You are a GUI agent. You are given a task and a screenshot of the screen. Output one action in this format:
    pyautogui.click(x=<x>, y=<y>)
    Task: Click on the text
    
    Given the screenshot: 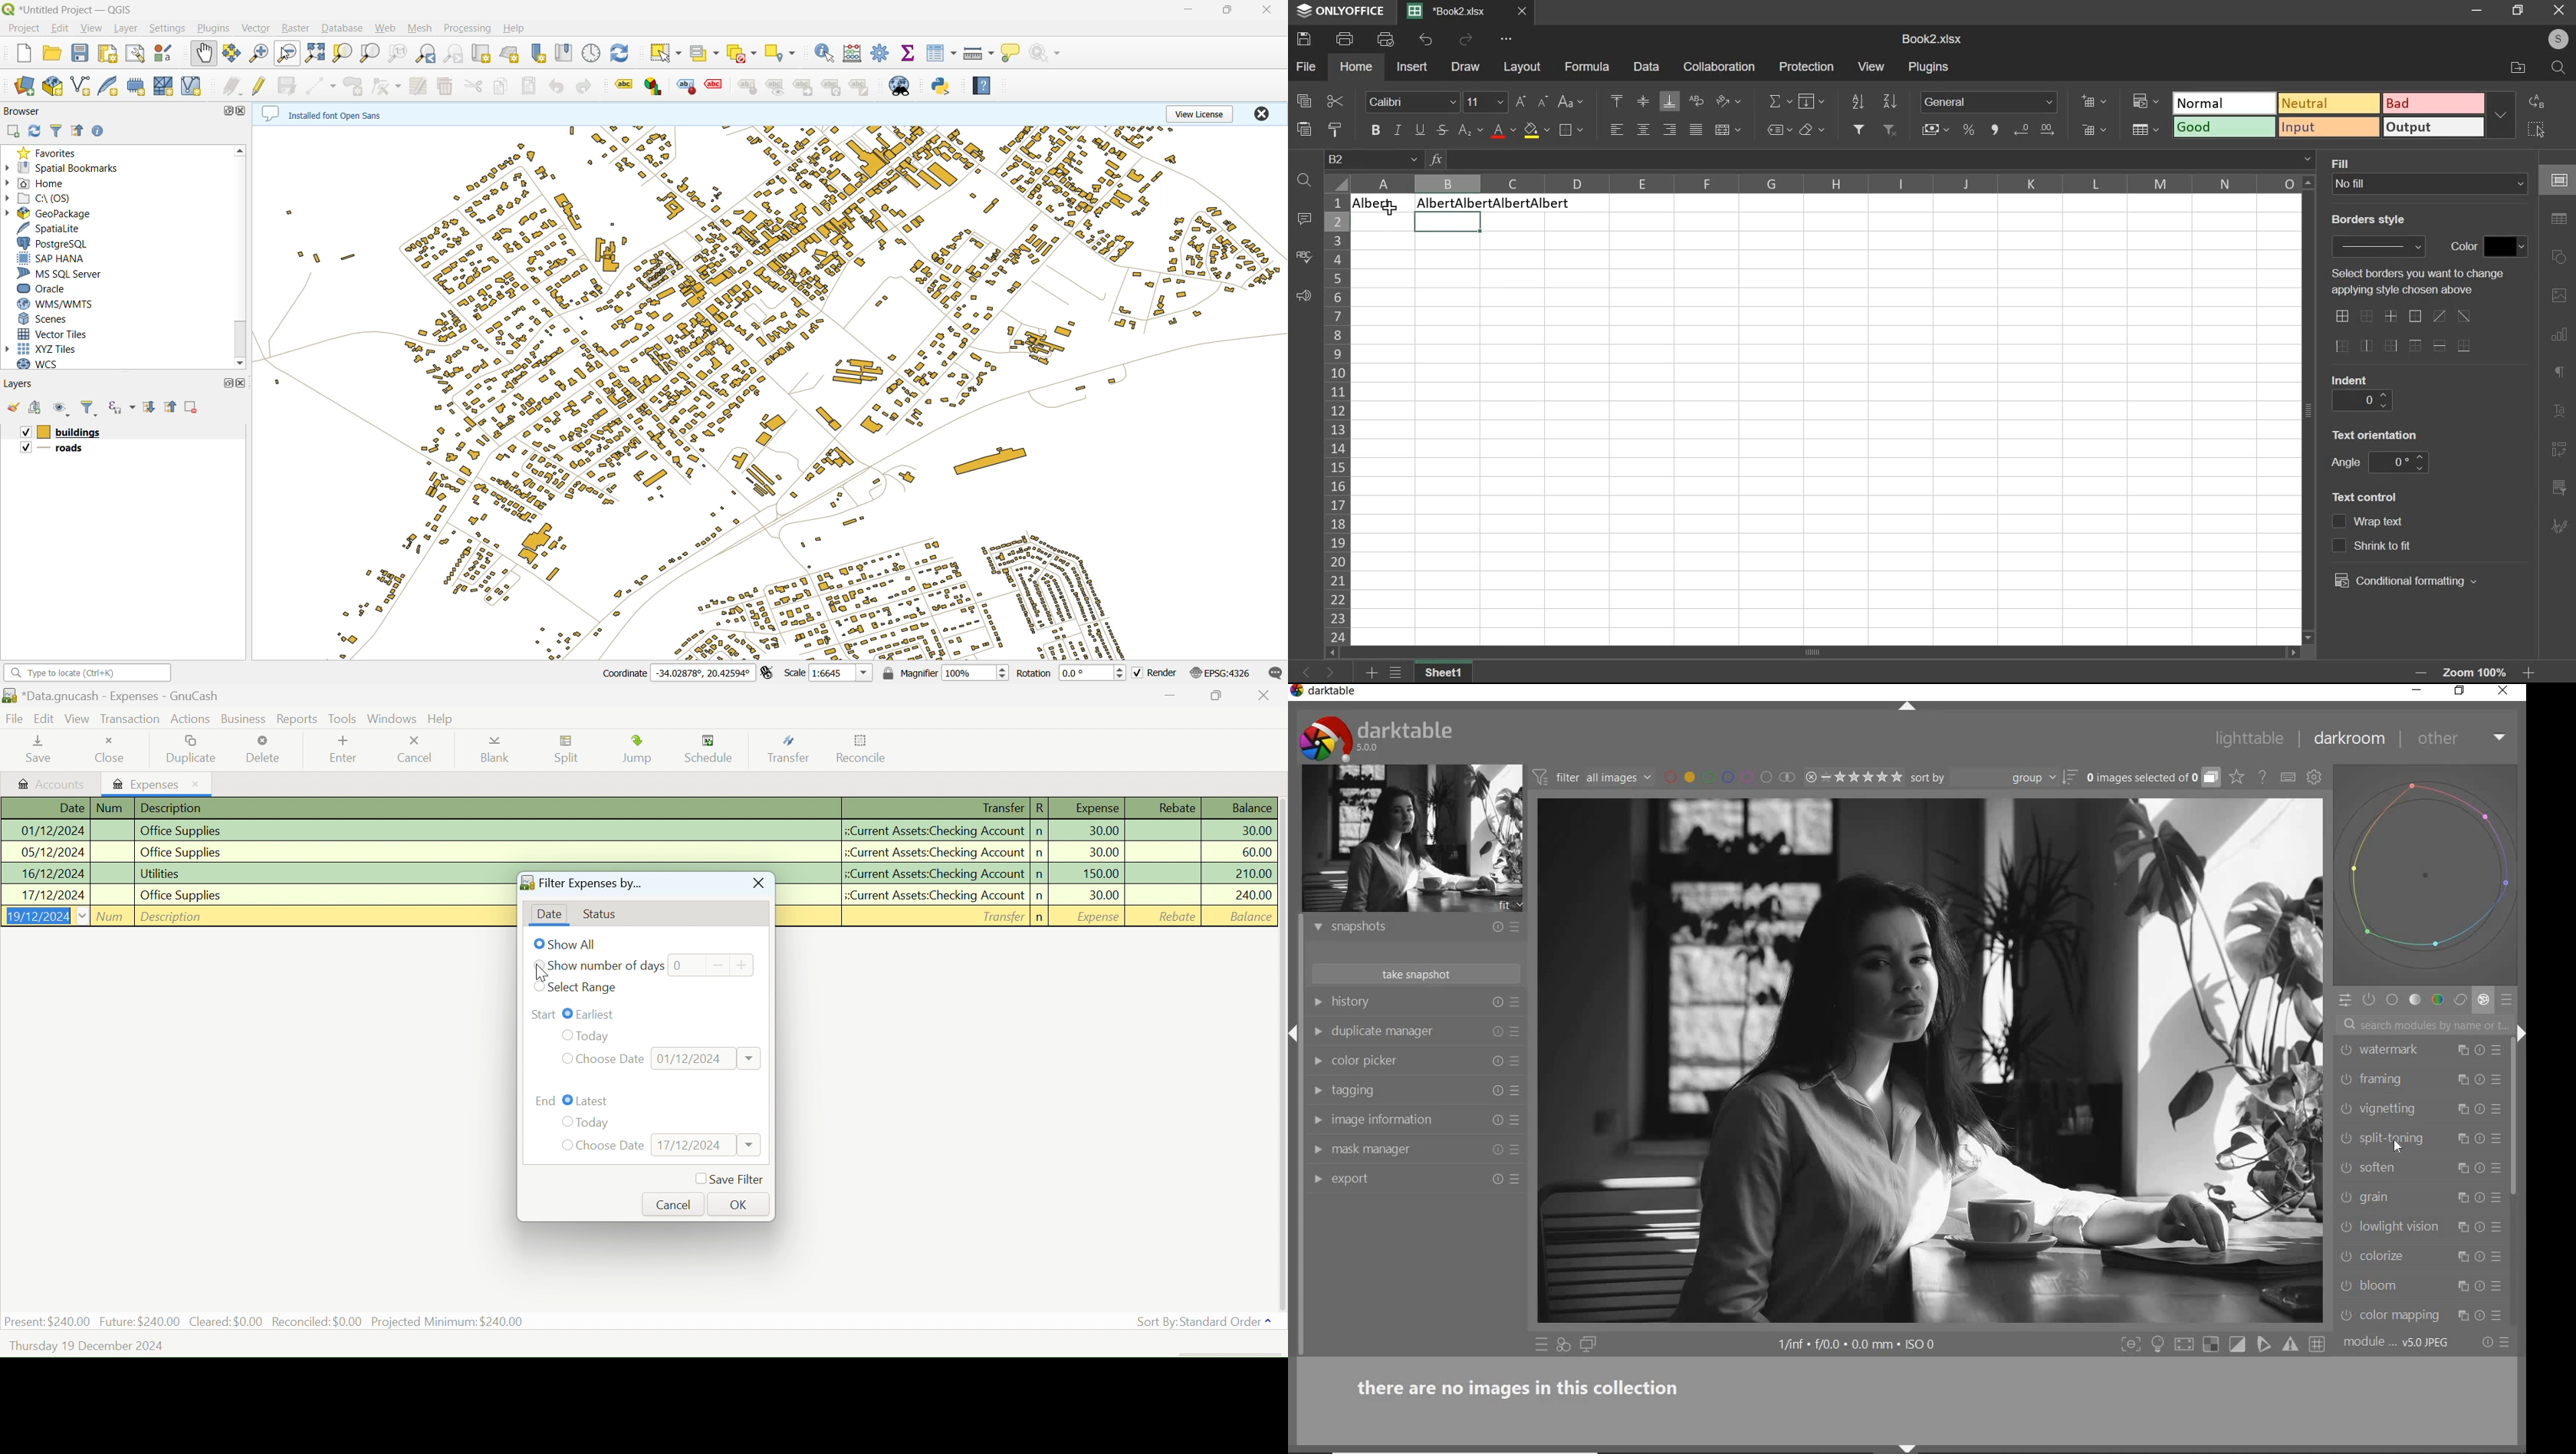 What is the action you would take?
    pyautogui.click(x=2383, y=544)
    